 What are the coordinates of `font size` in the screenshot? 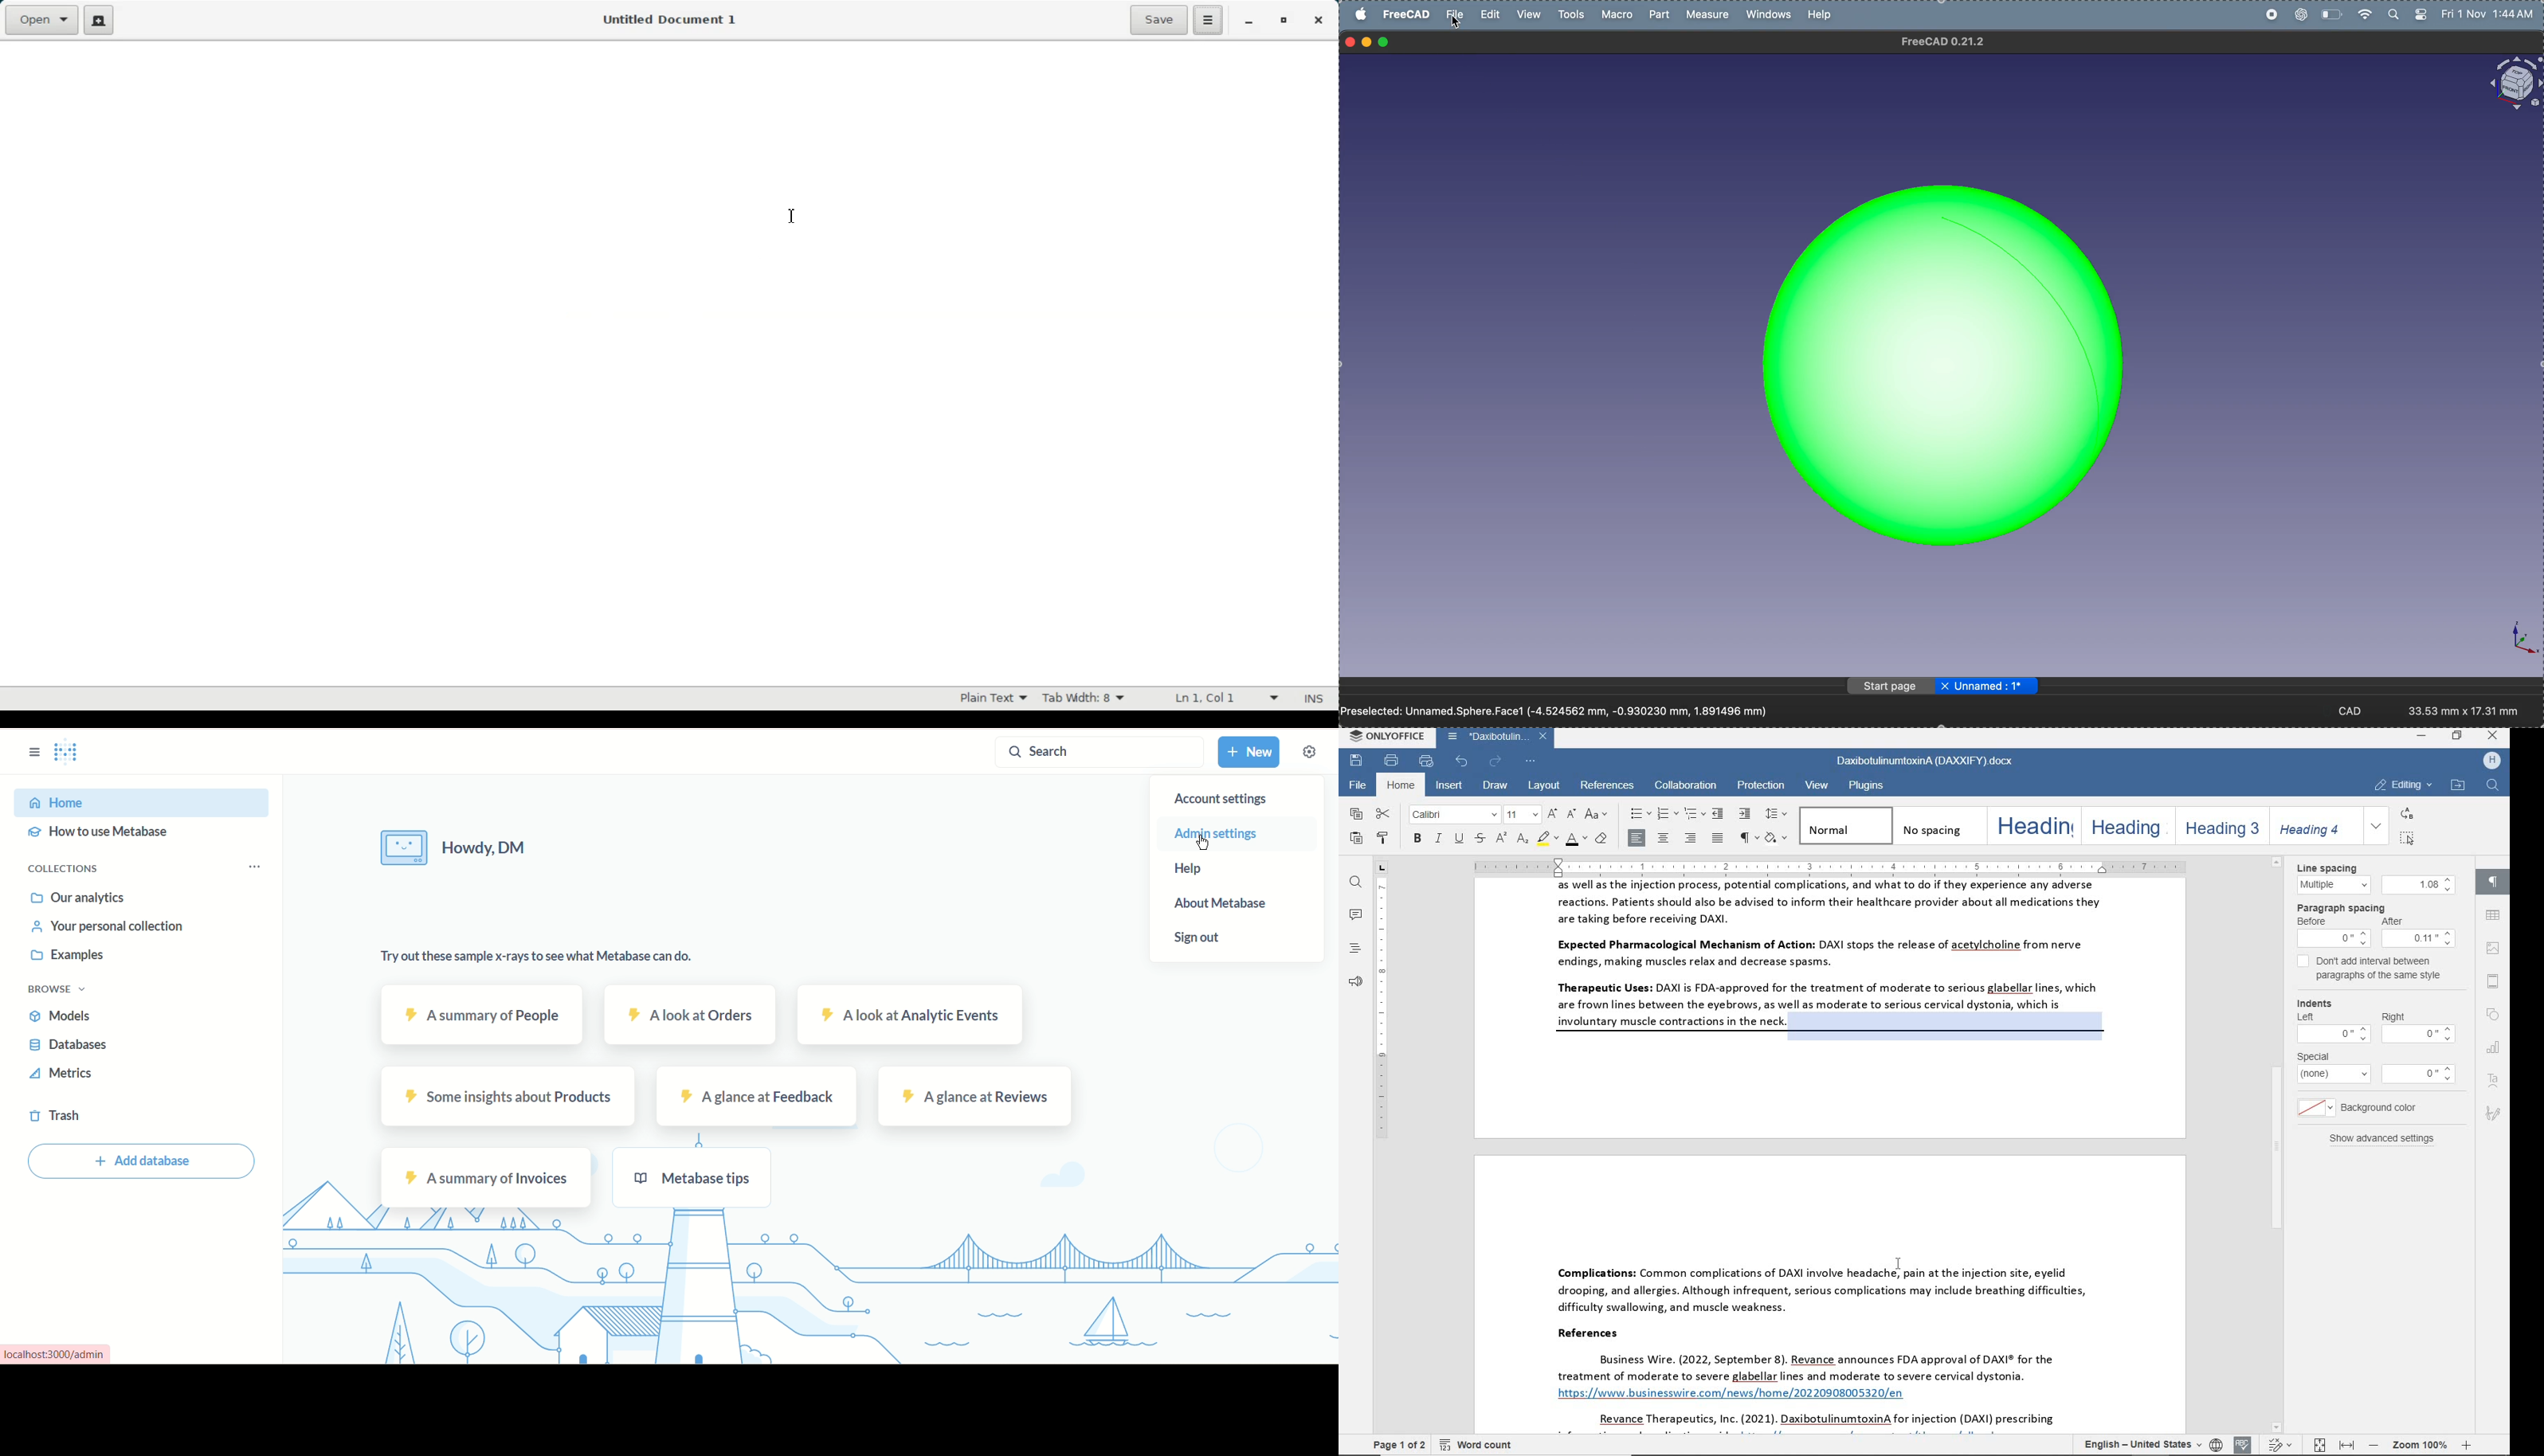 It's located at (1521, 815).